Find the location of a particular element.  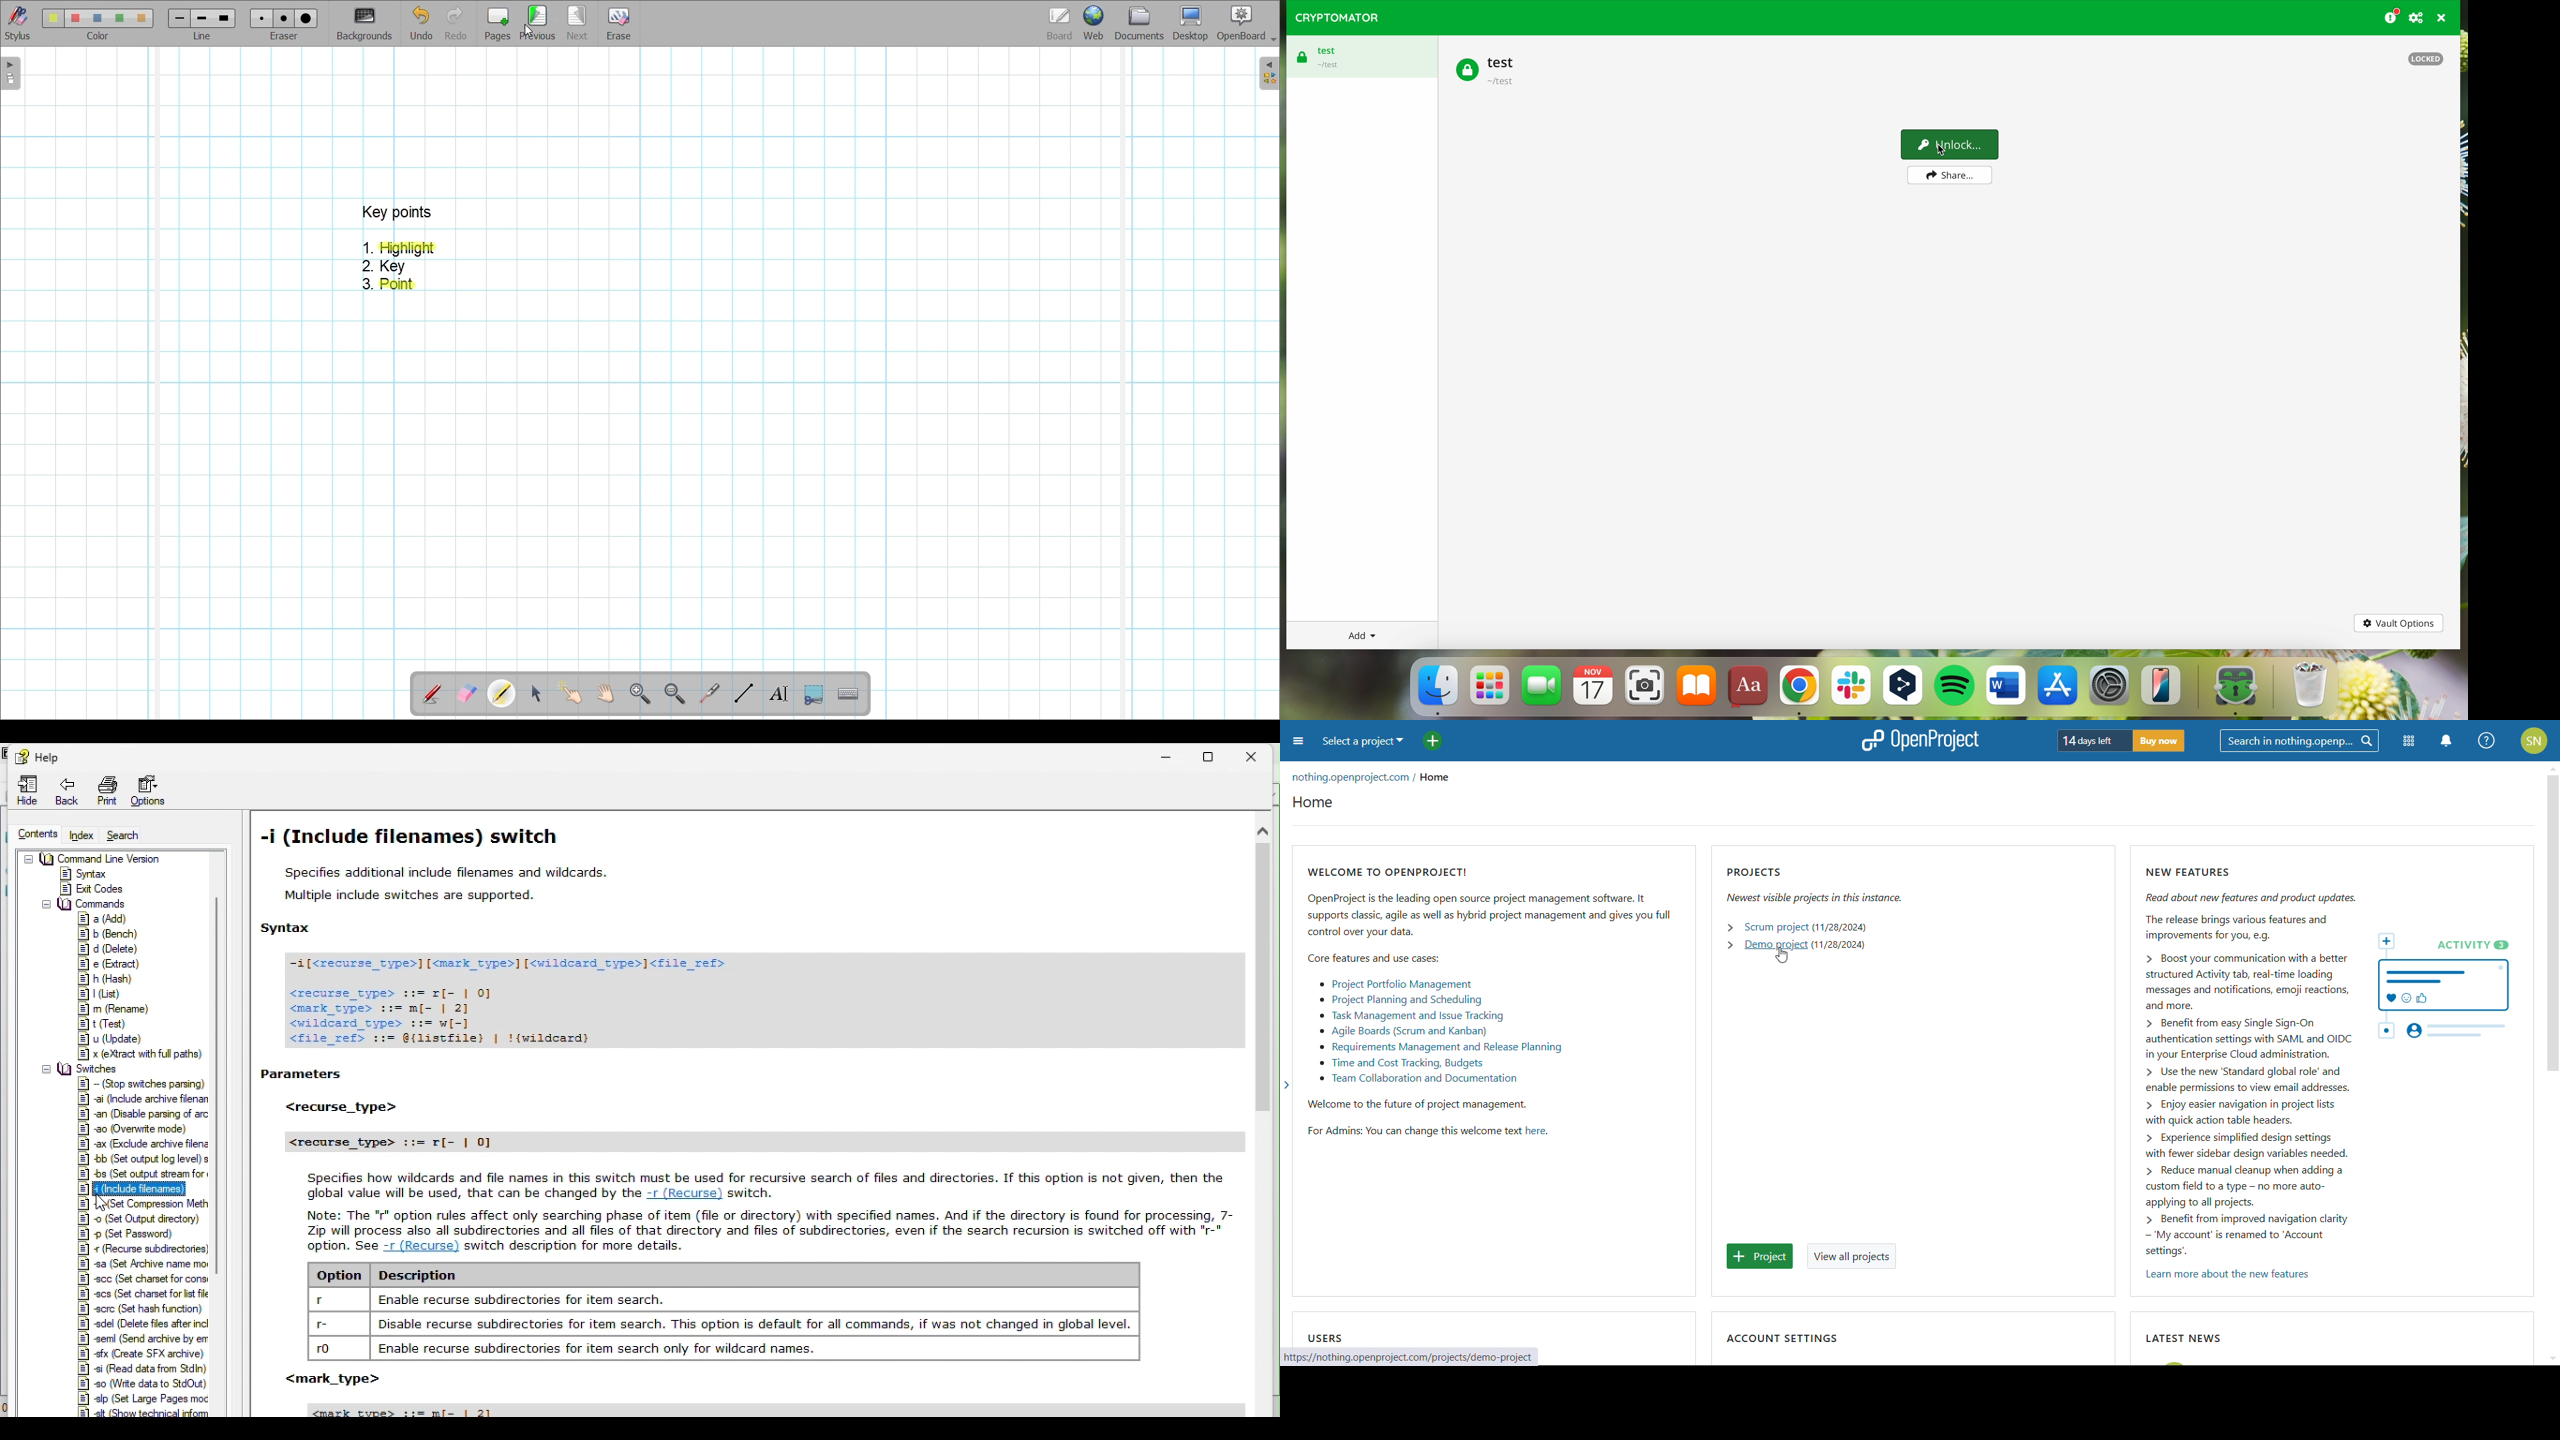

users is located at coordinates (1325, 1339).